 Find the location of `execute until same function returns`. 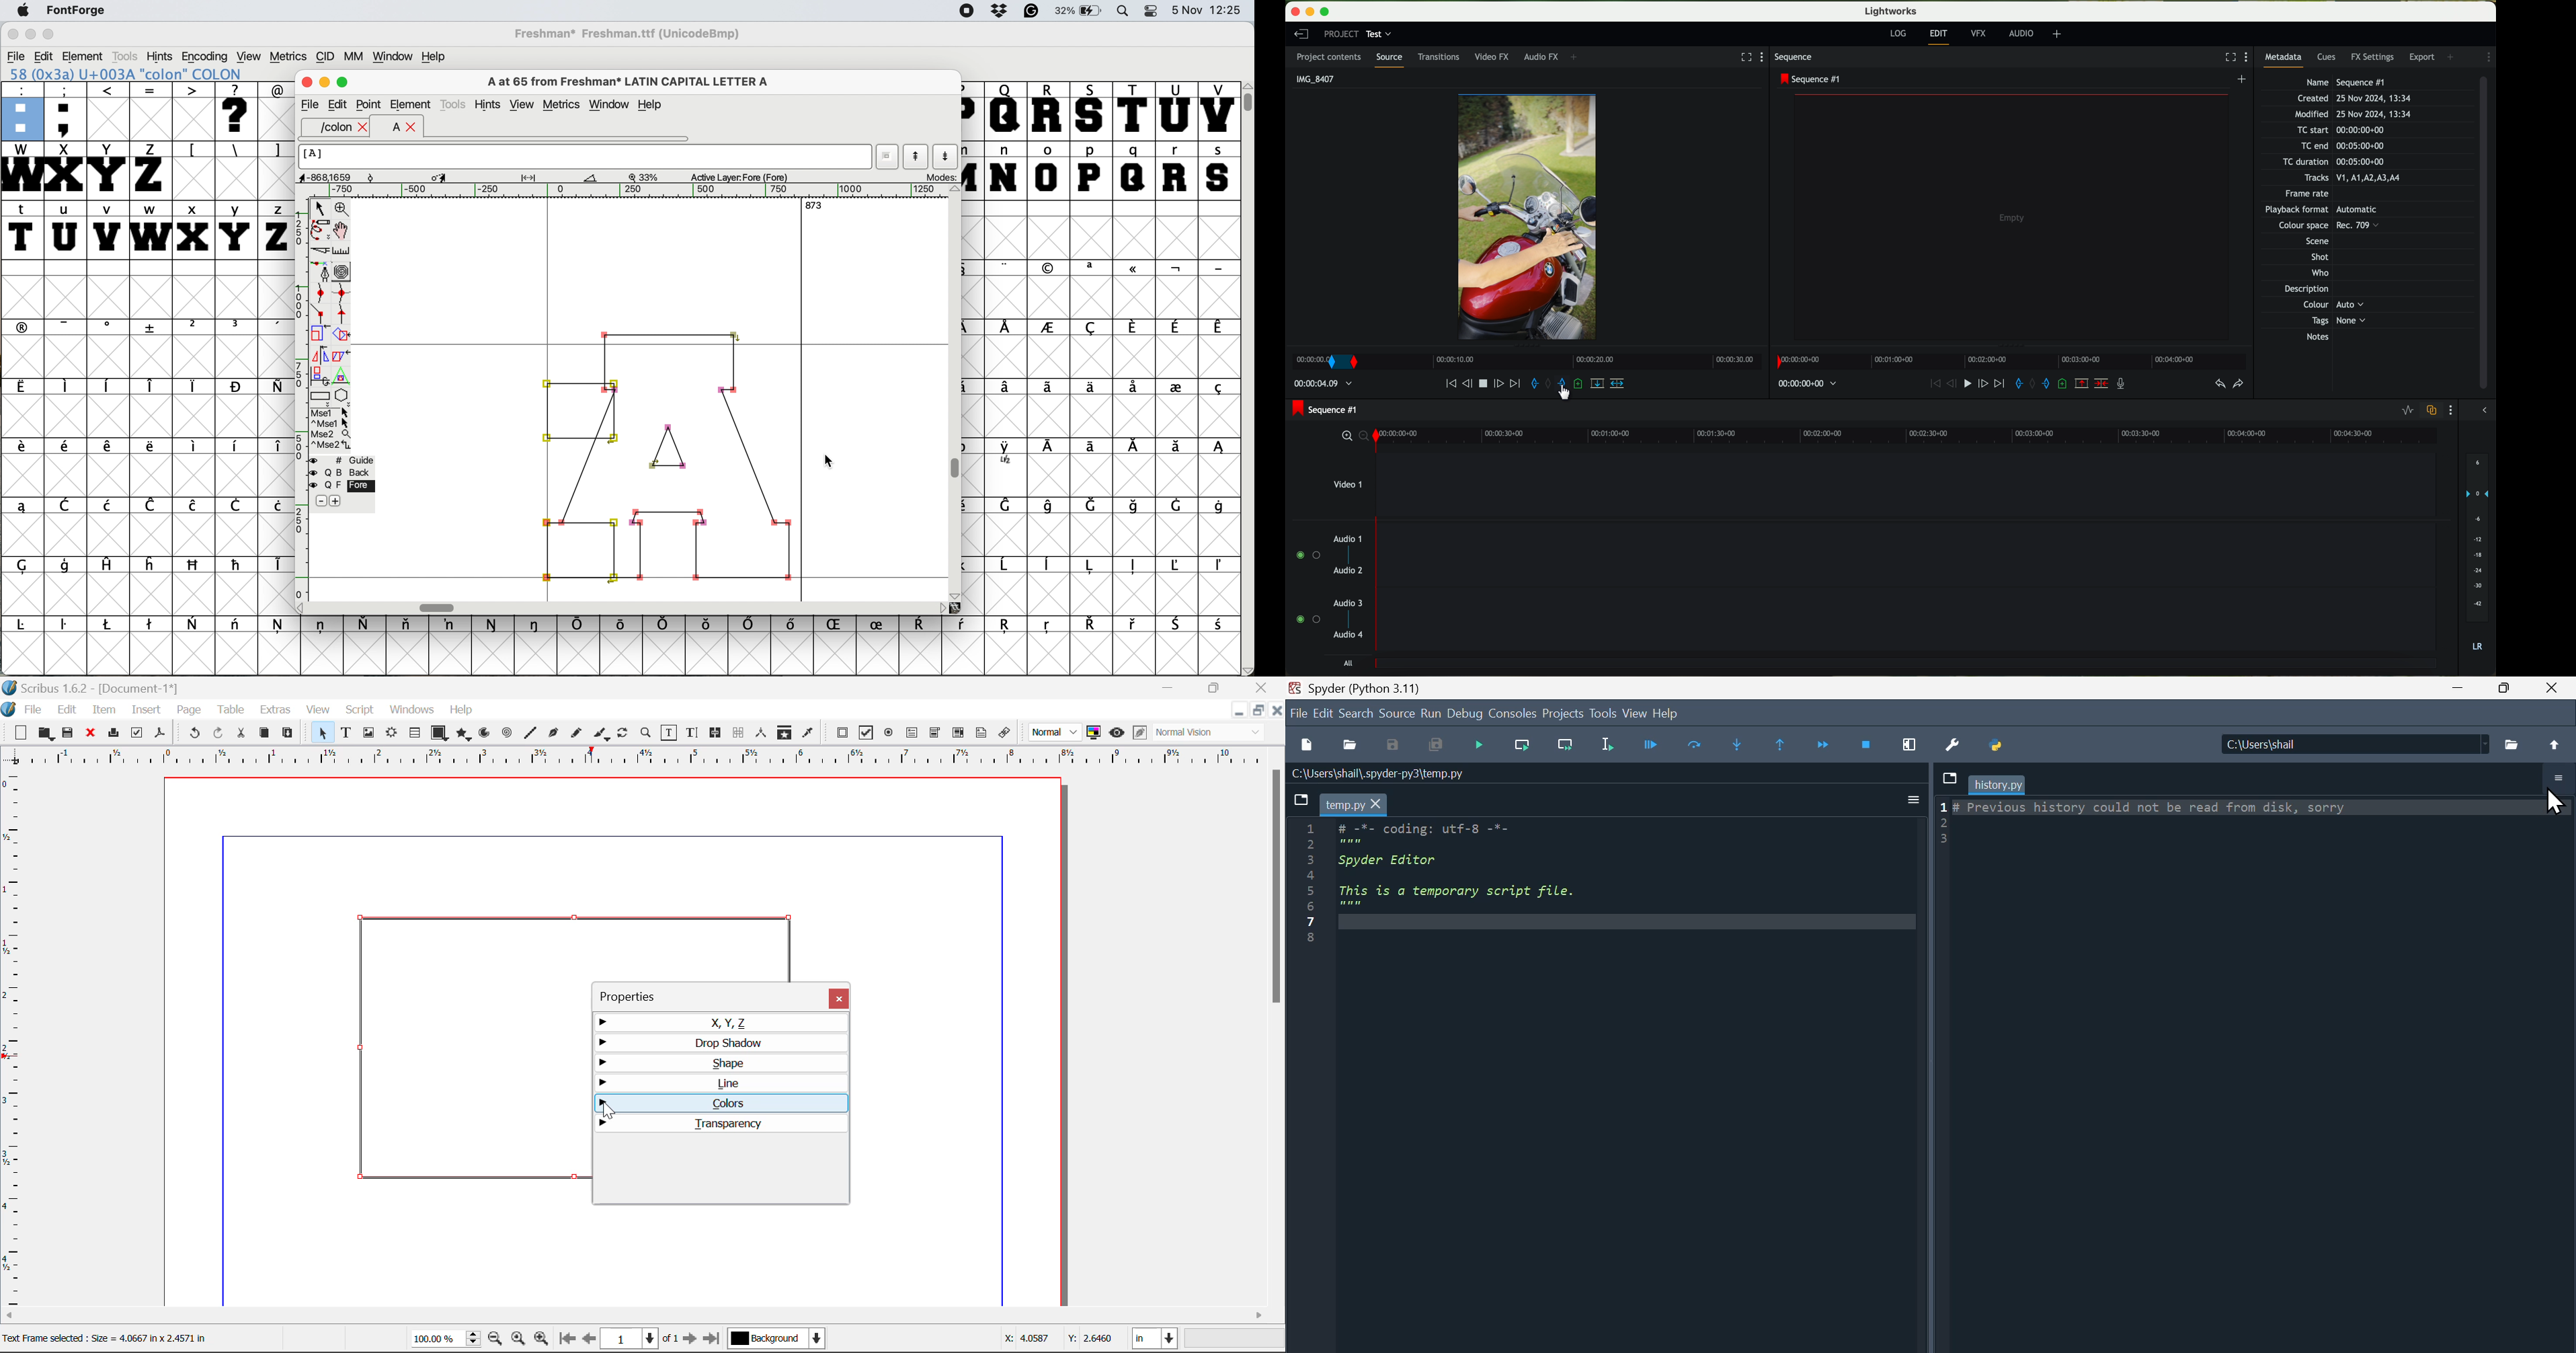

execute until same function returns is located at coordinates (1786, 744).